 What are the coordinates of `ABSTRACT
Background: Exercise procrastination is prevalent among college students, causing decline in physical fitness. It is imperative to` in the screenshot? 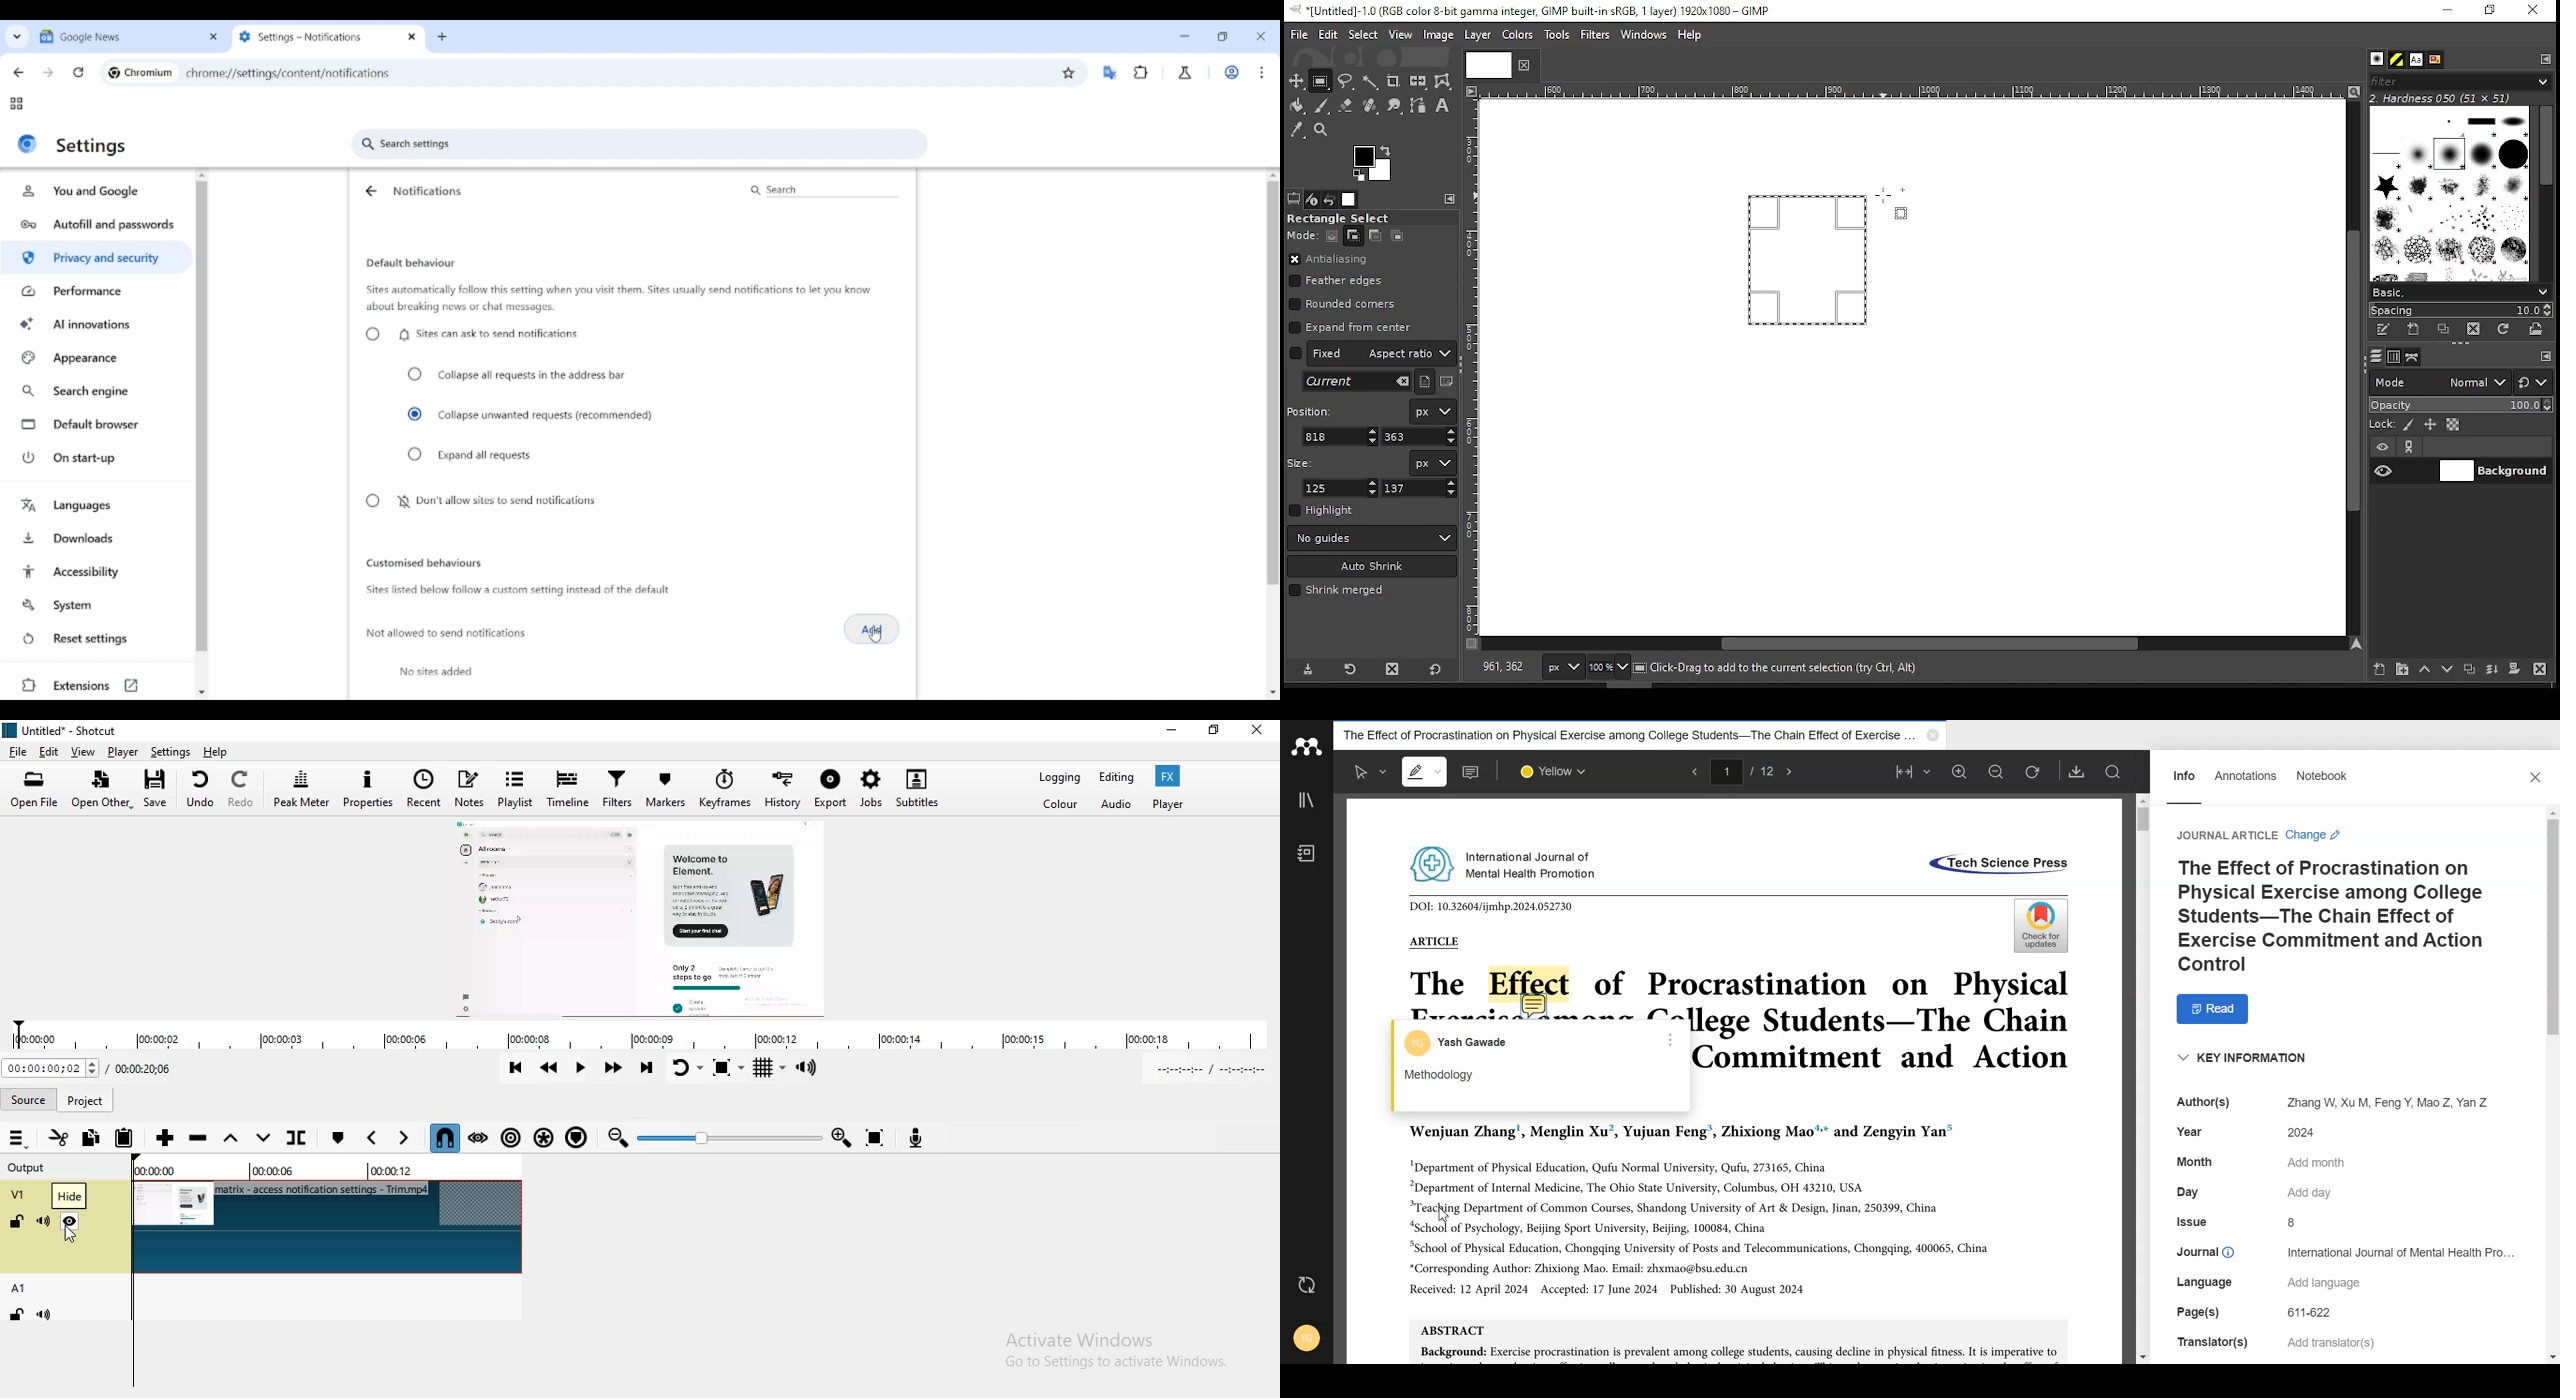 It's located at (1739, 1340).